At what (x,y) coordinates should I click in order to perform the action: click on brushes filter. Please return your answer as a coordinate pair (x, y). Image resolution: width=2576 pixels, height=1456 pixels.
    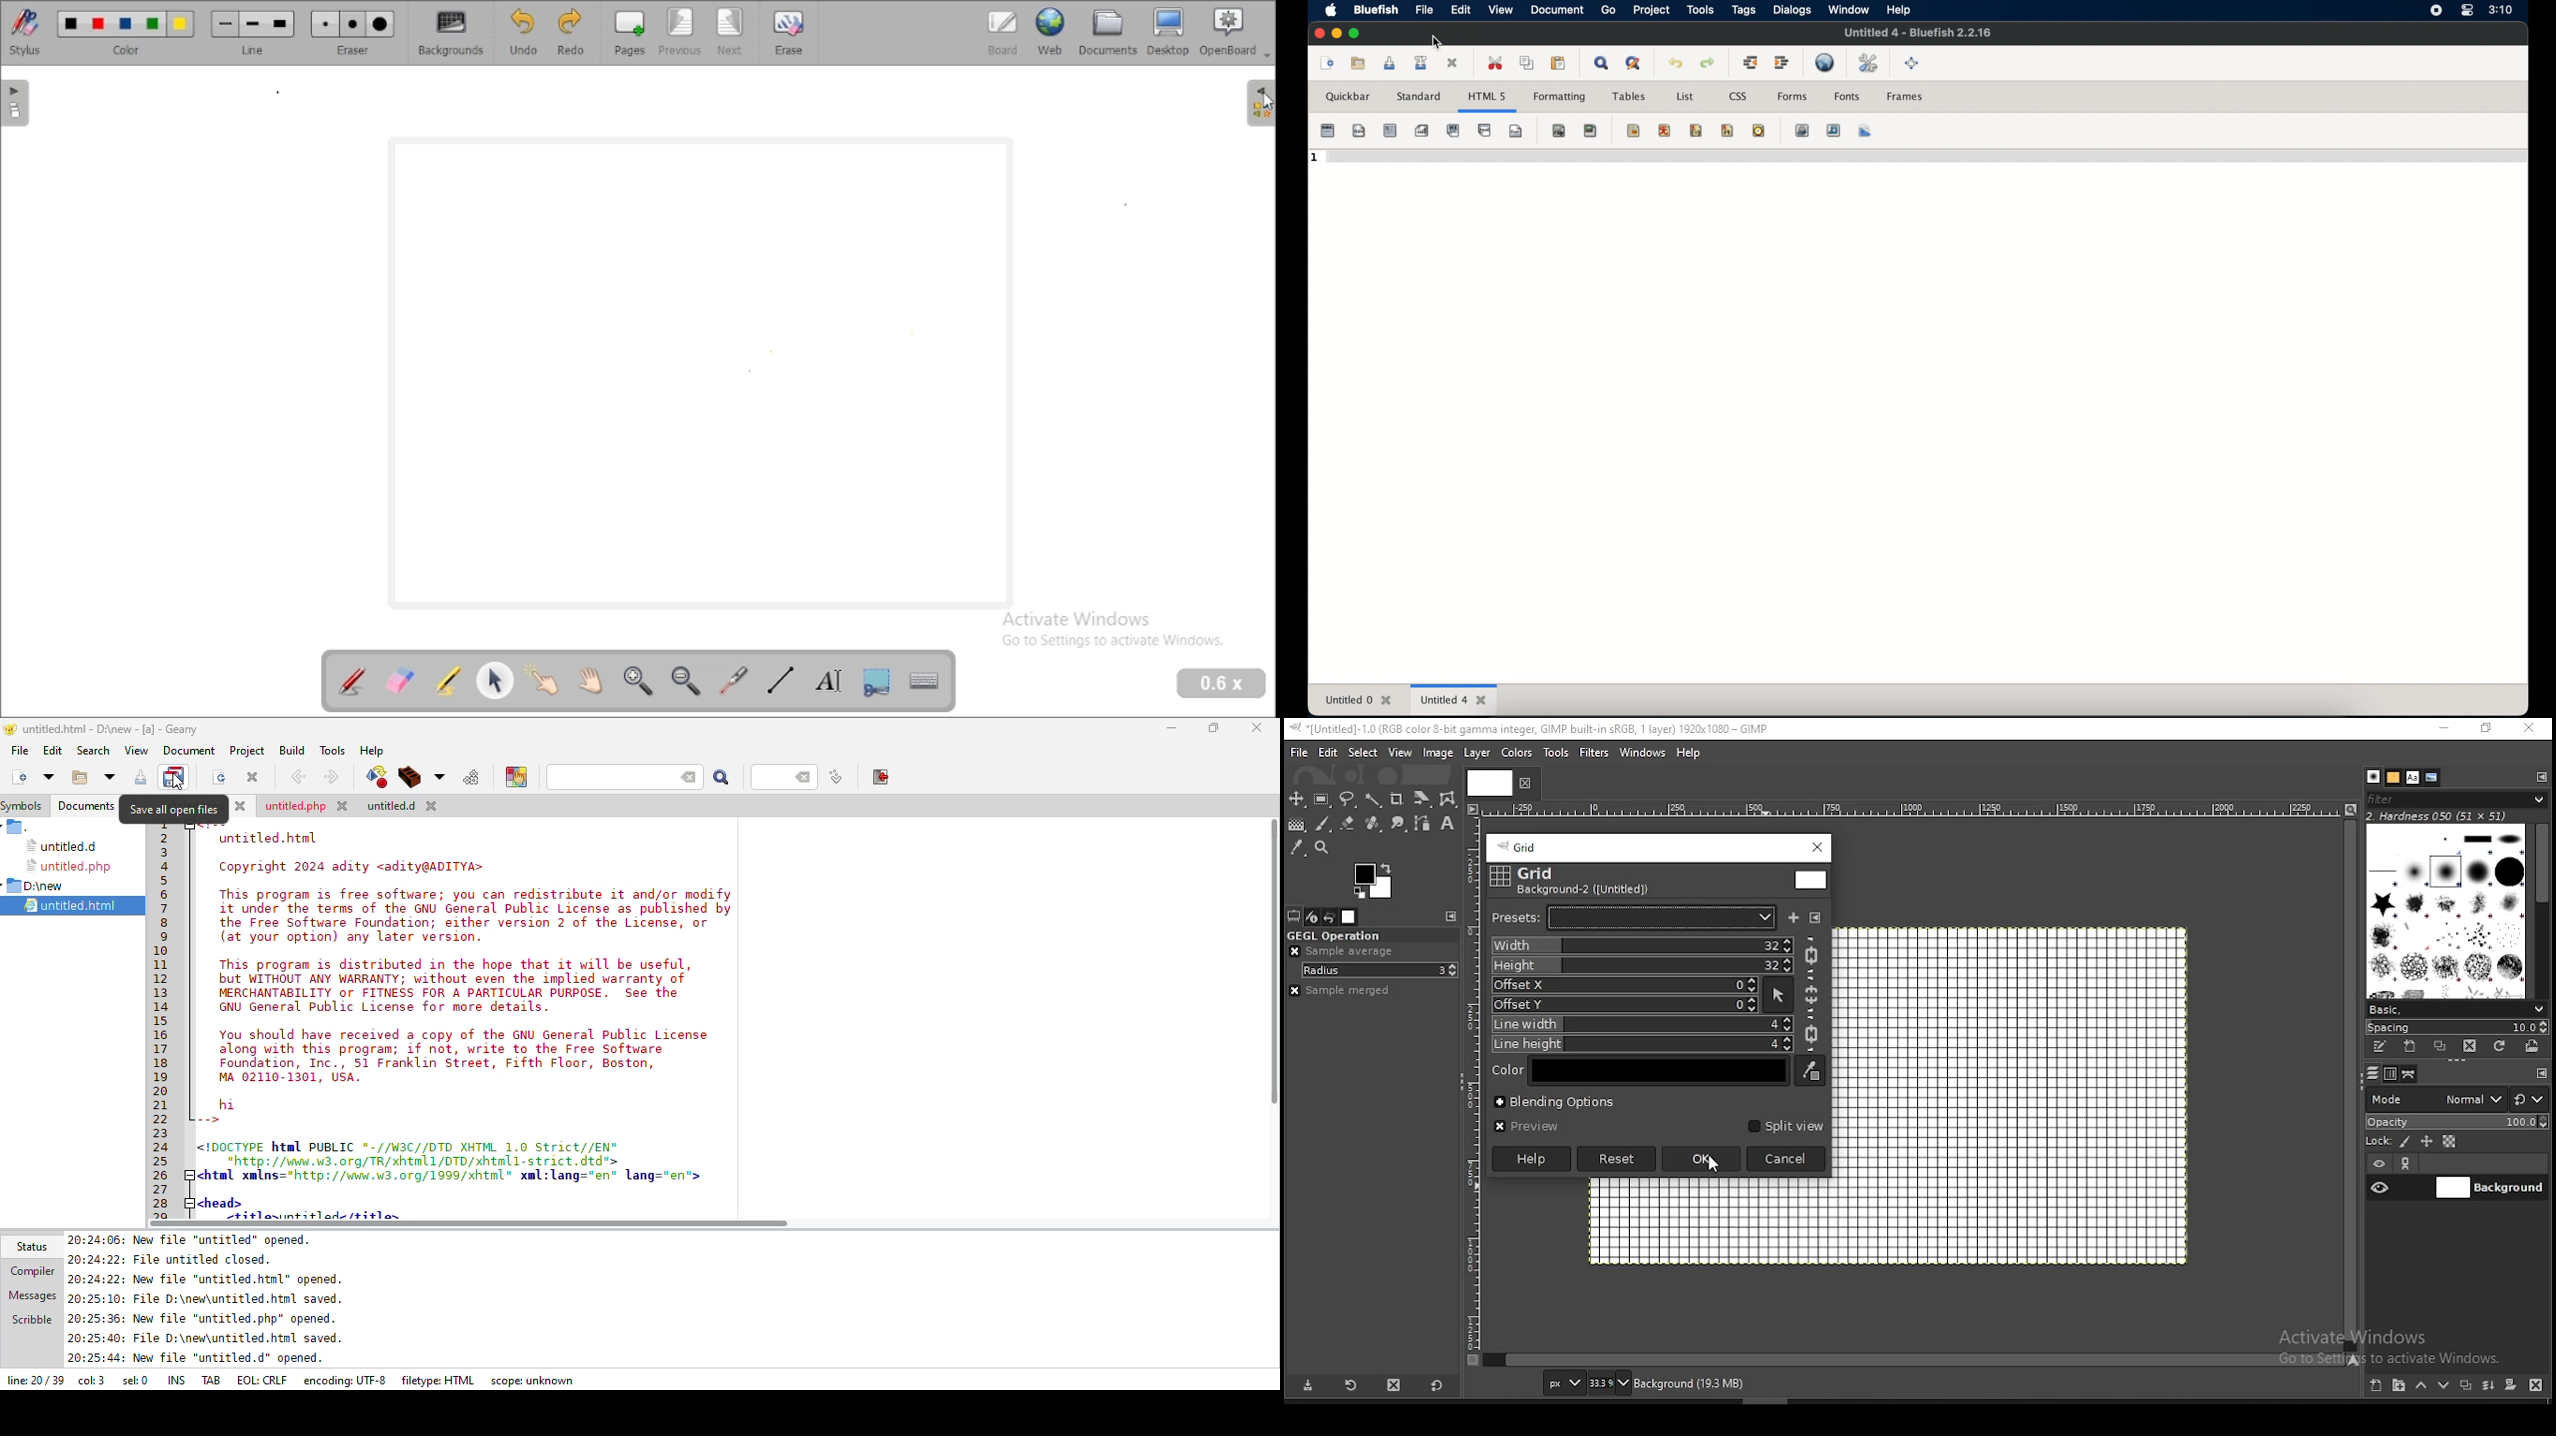
    Looking at the image, I should click on (2457, 799).